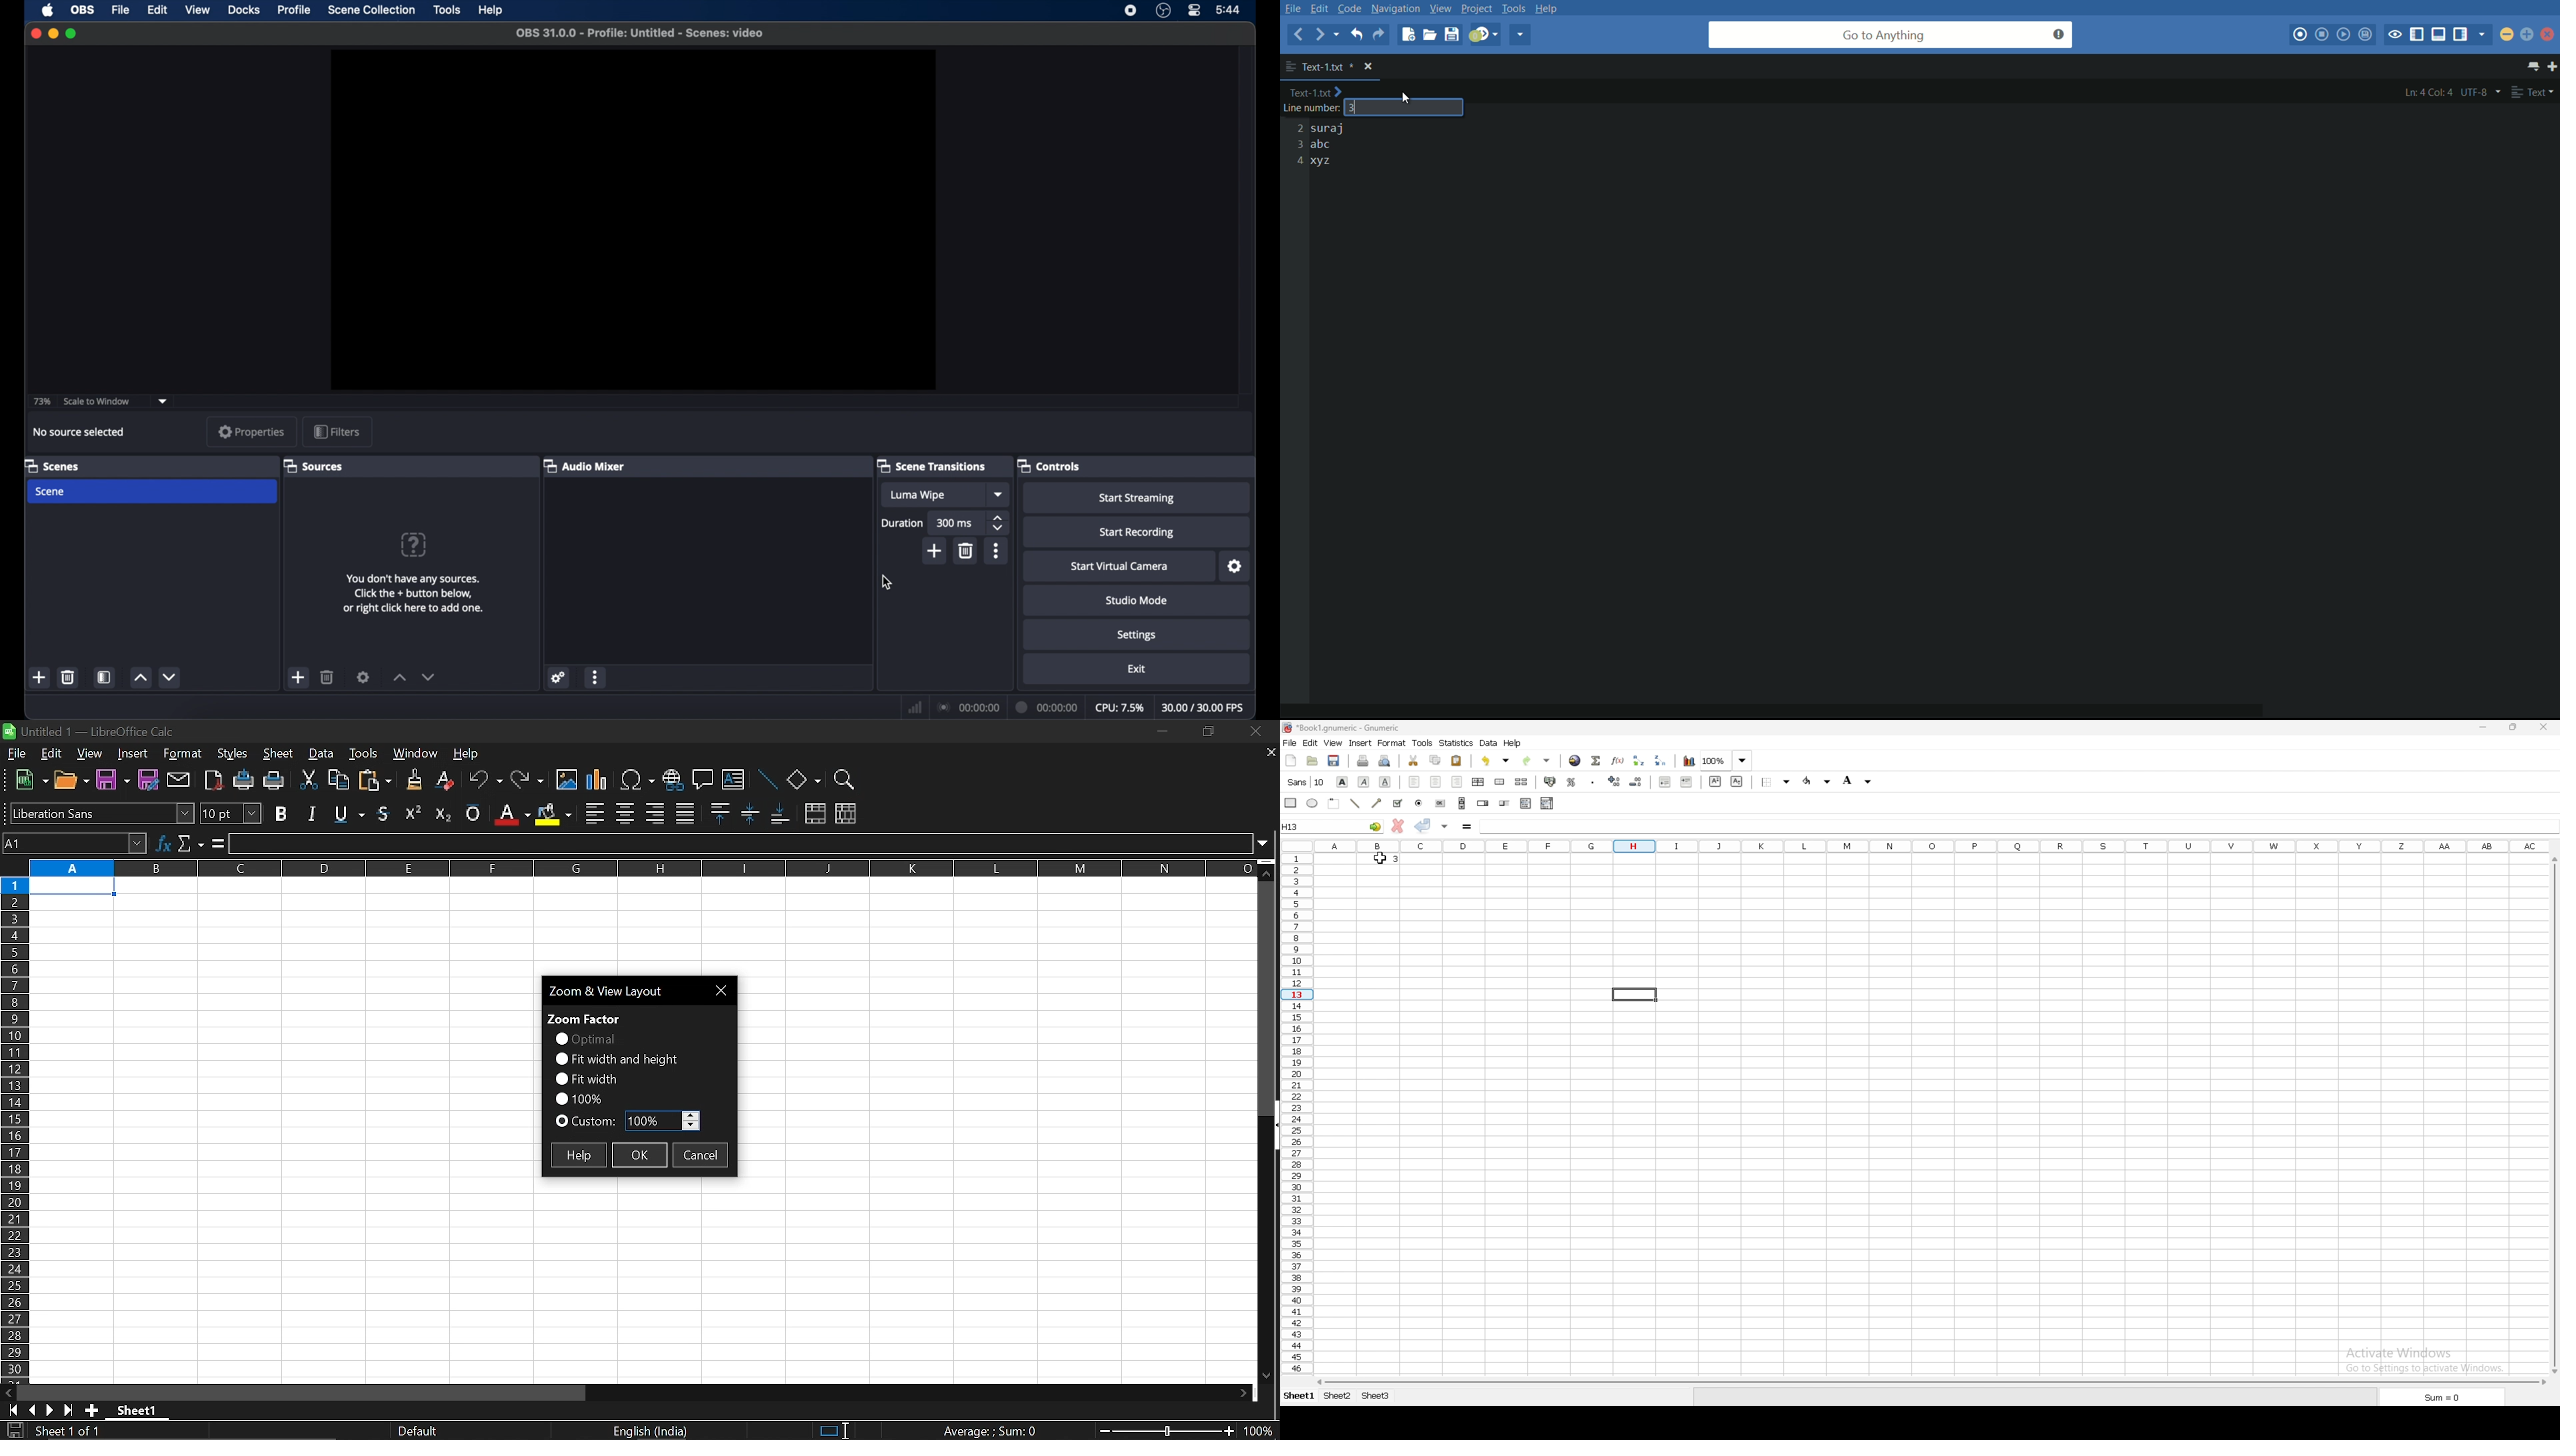 Image resolution: width=2576 pixels, height=1456 pixels. What do you see at coordinates (1497, 760) in the screenshot?
I see `undo` at bounding box center [1497, 760].